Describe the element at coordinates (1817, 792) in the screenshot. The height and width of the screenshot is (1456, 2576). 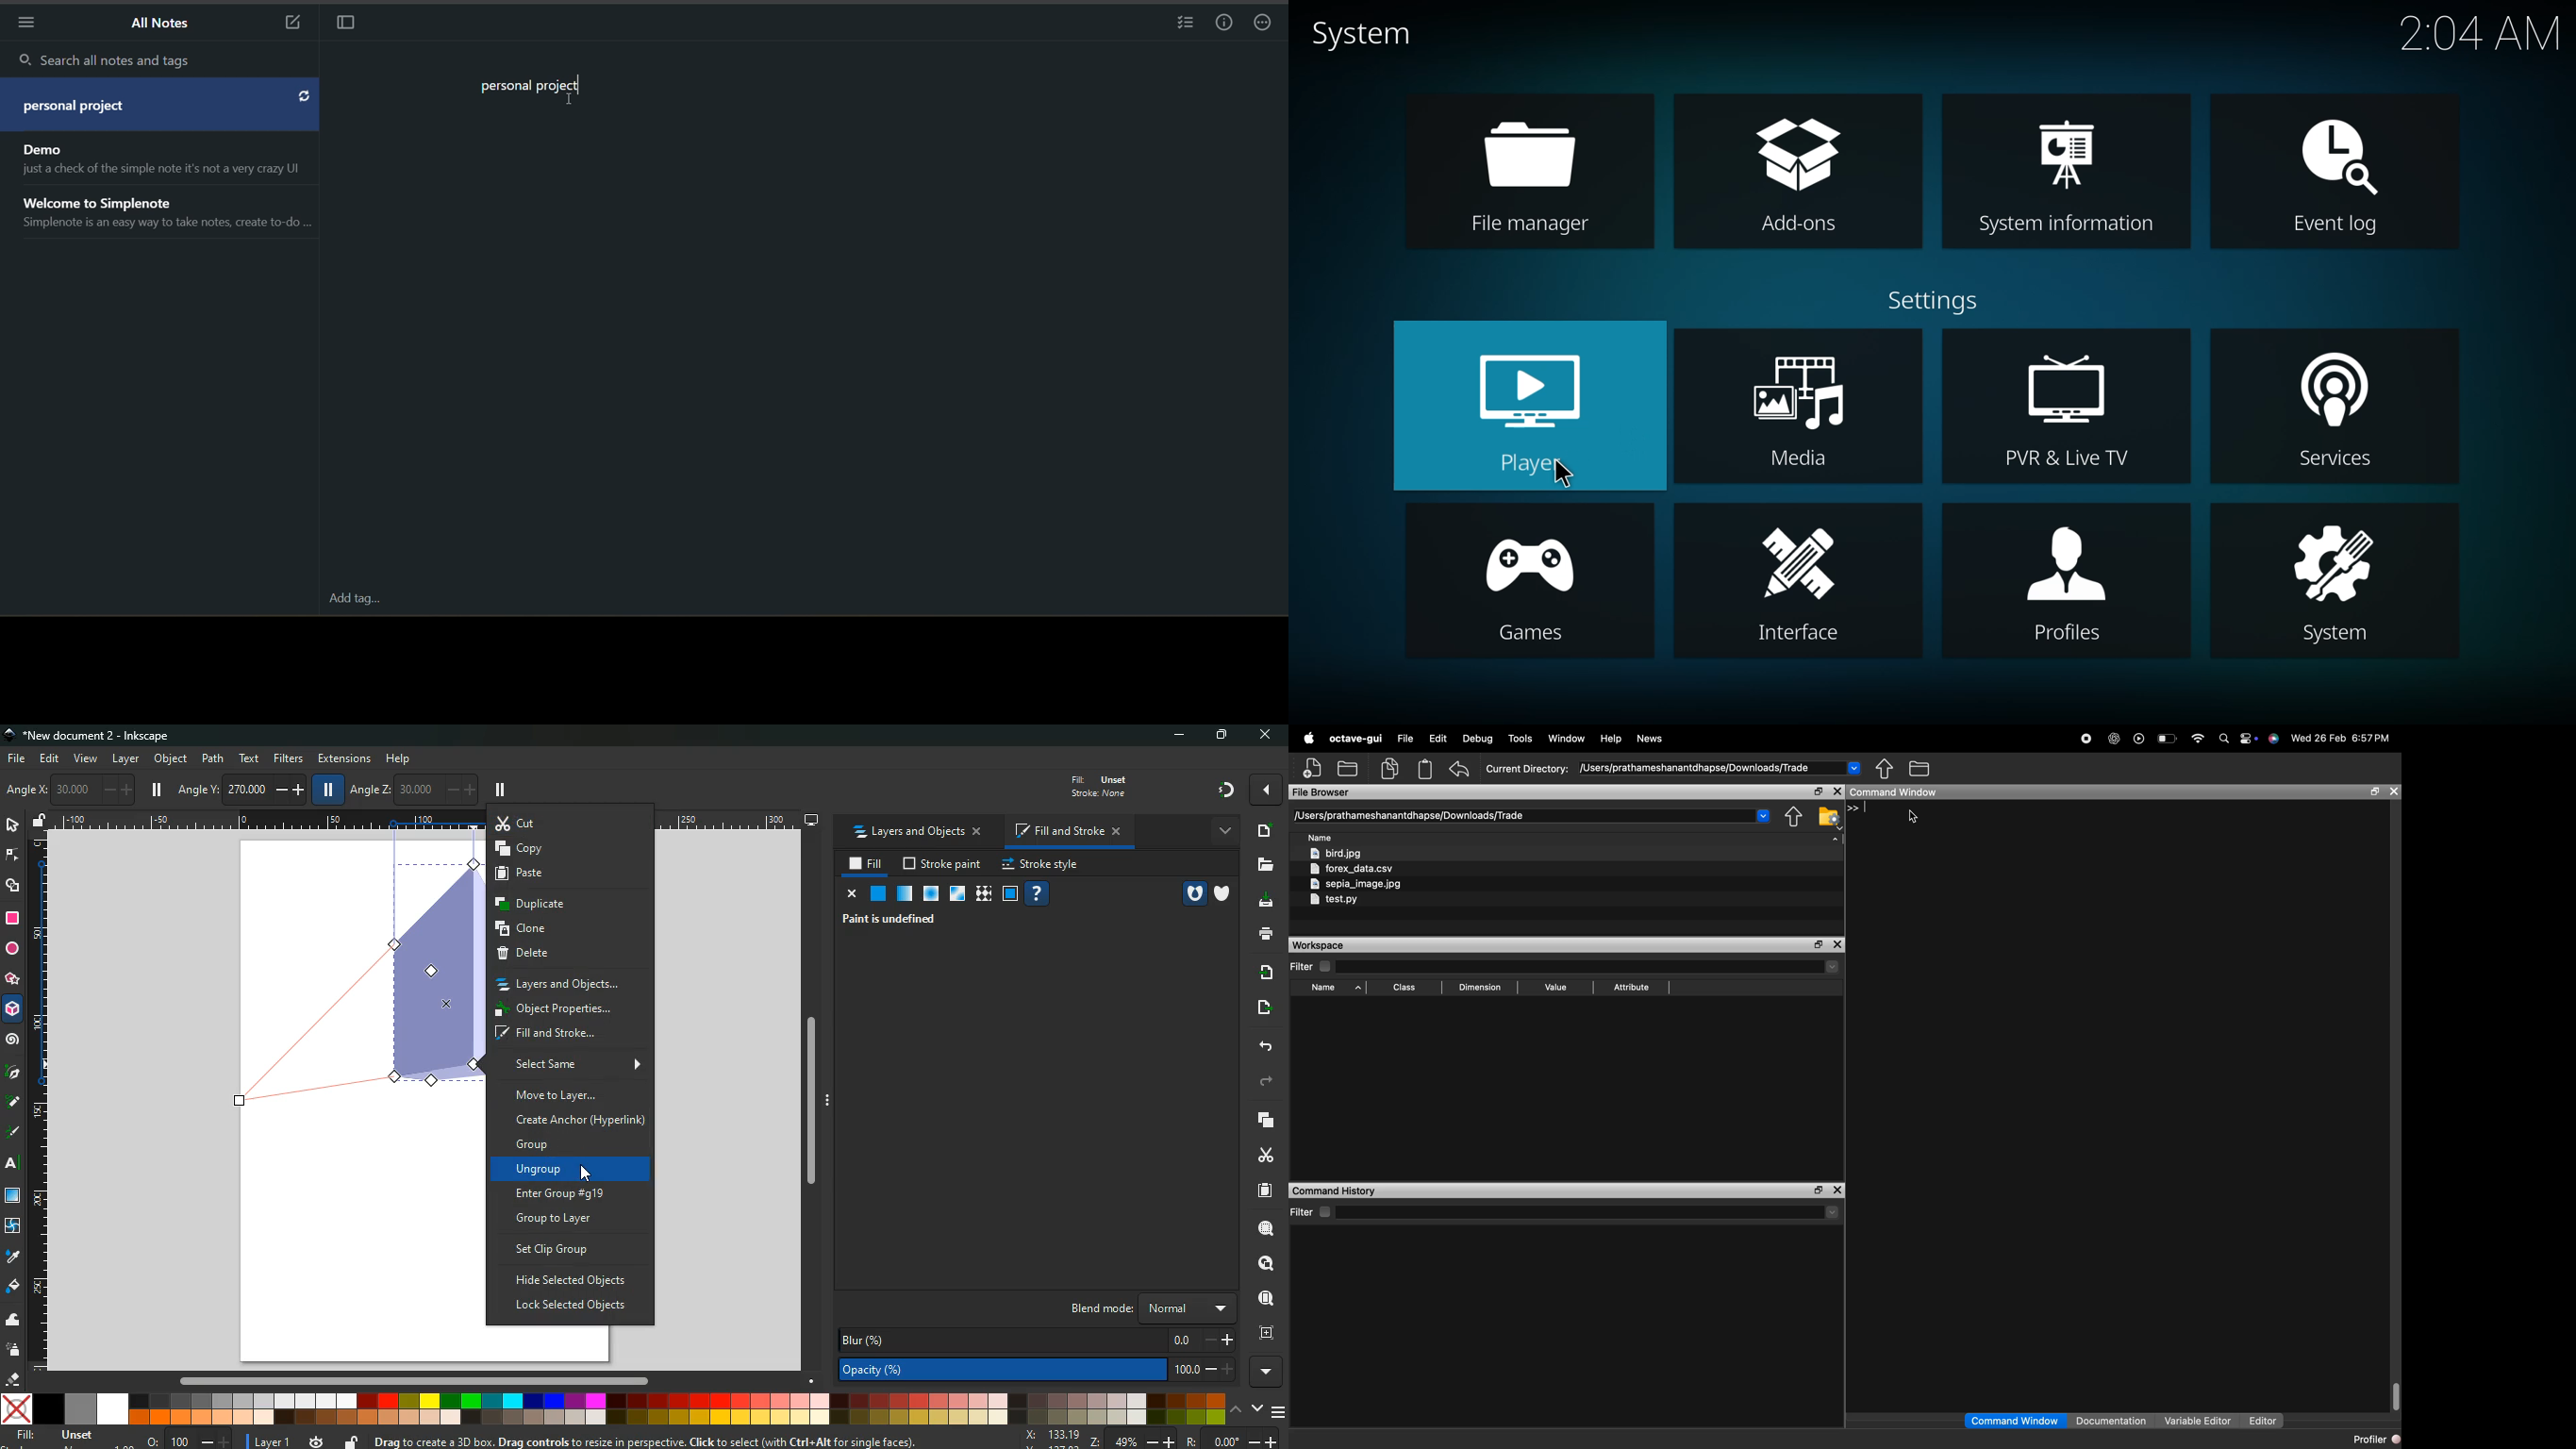
I see `maximize` at that location.